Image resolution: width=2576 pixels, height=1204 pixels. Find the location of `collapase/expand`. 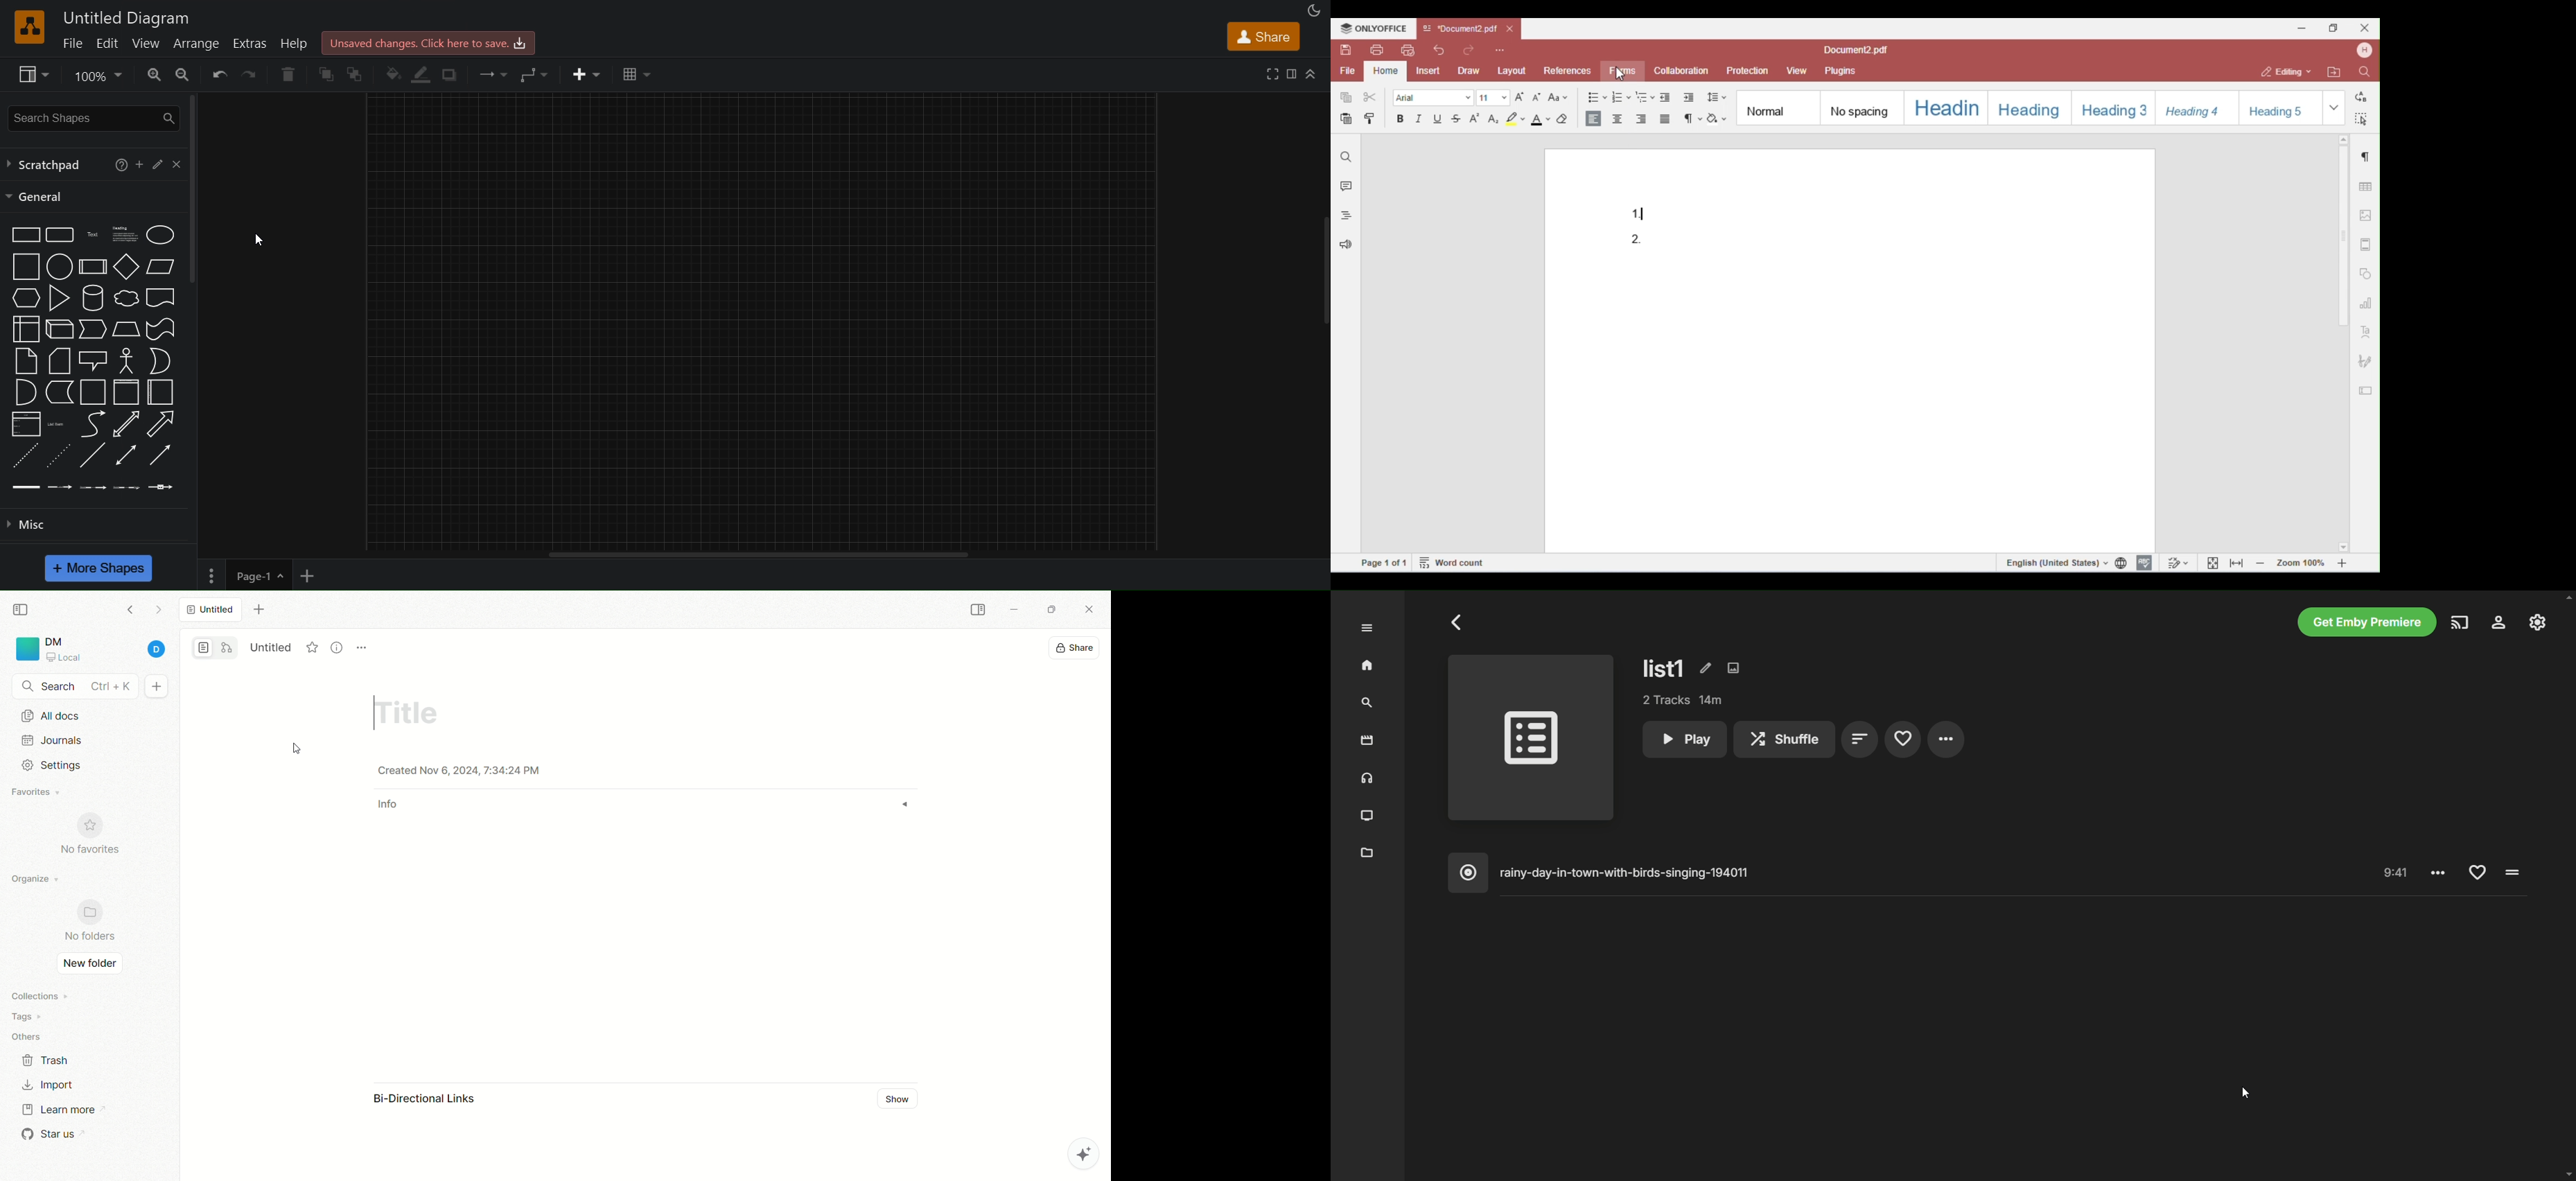

collapase/expand is located at coordinates (1311, 73).